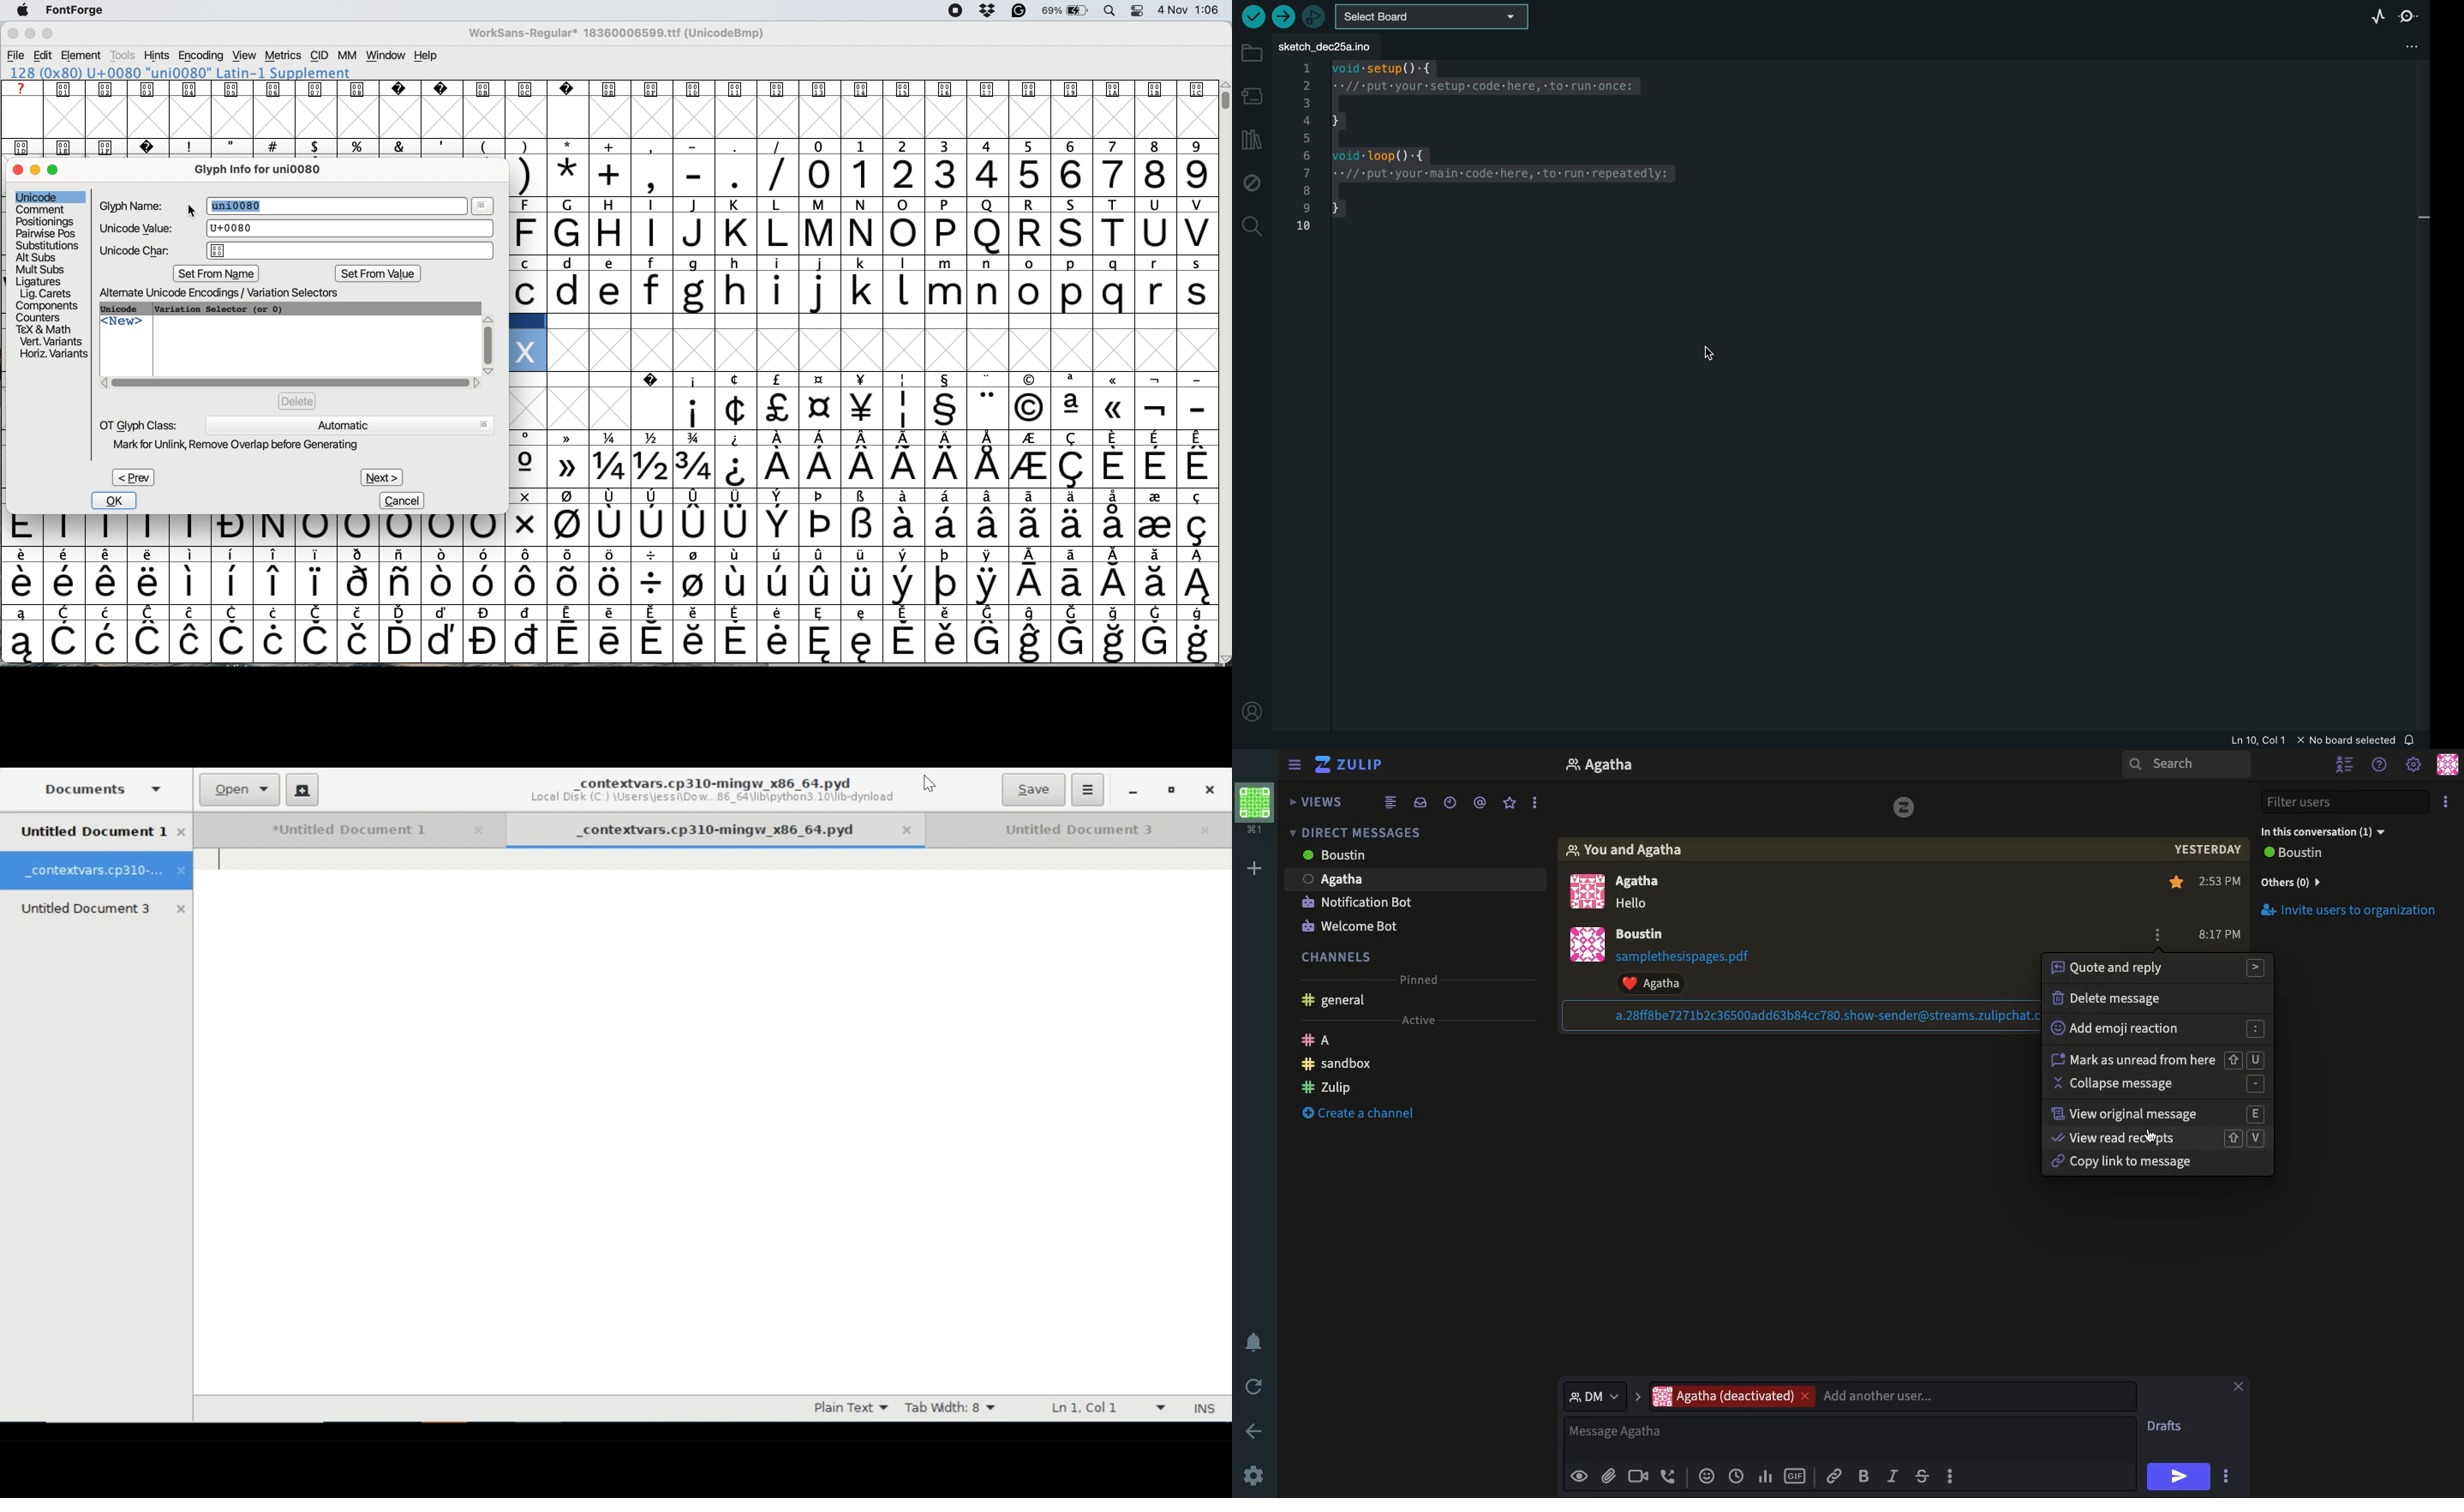  What do you see at coordinates (1257, 1385) in the screenshot?
I see `Refresh` at bounding box center [1257, 1385].